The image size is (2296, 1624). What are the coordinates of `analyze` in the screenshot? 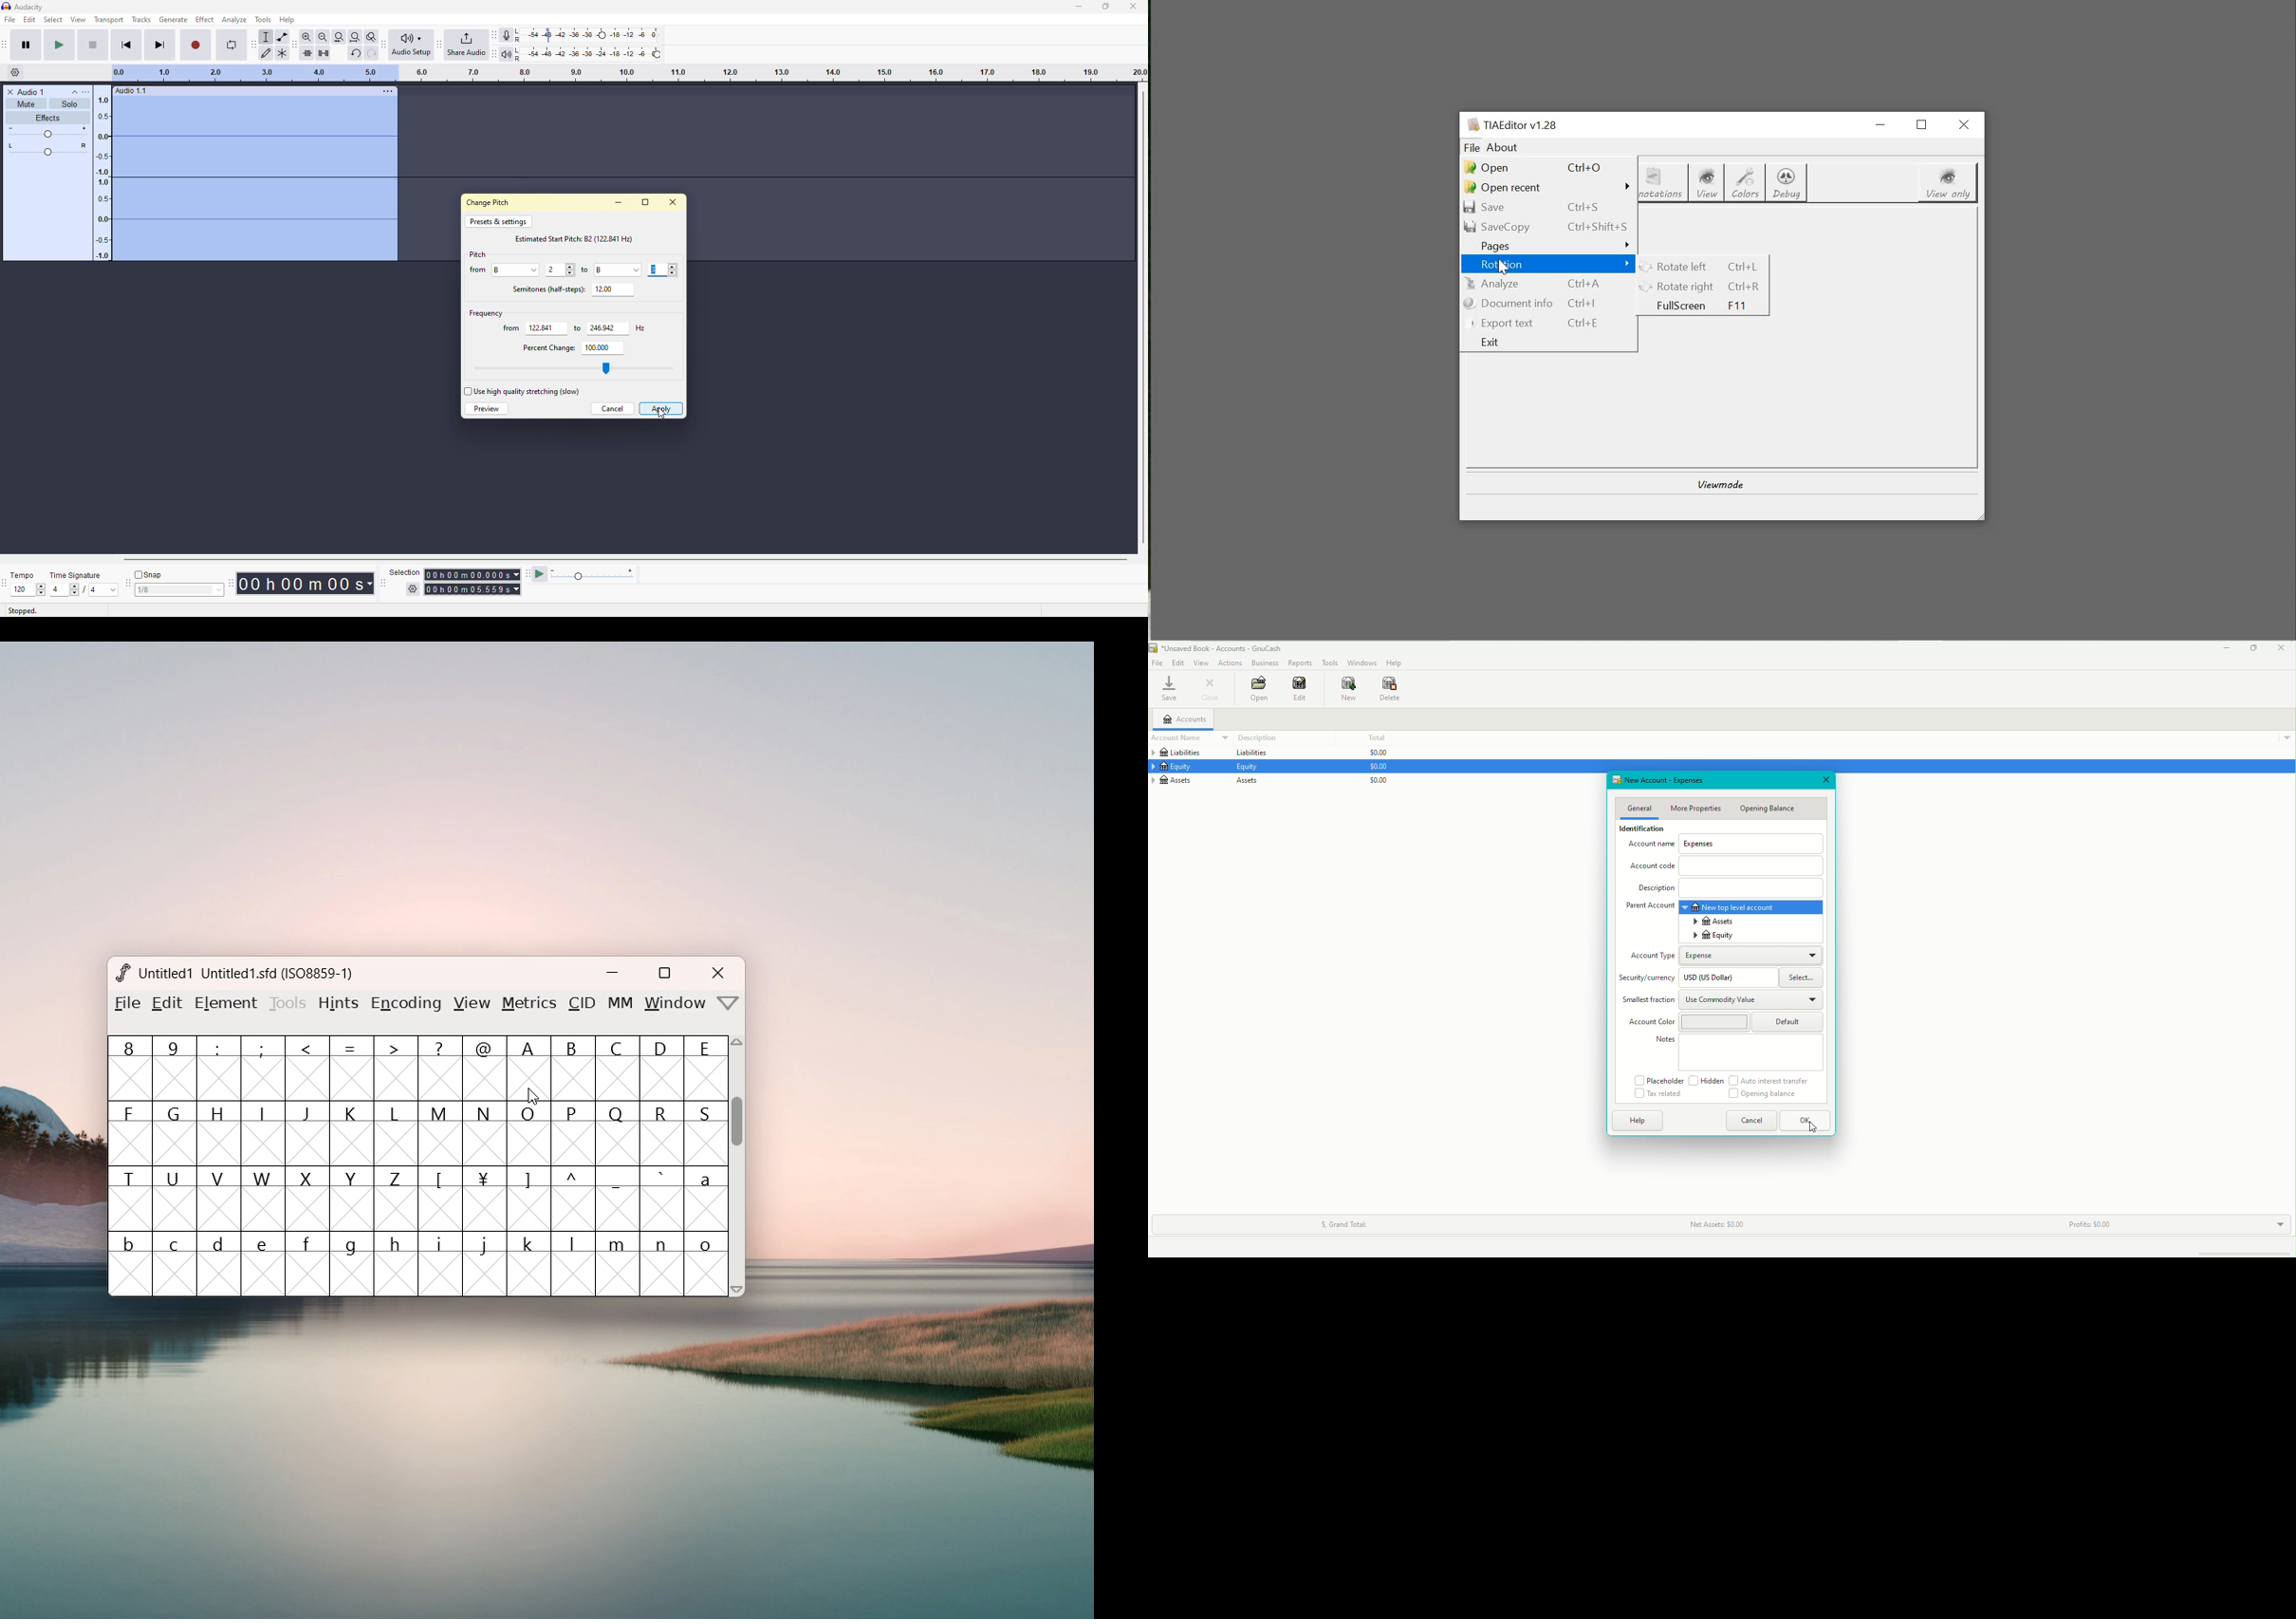 It's located at (236, 20).